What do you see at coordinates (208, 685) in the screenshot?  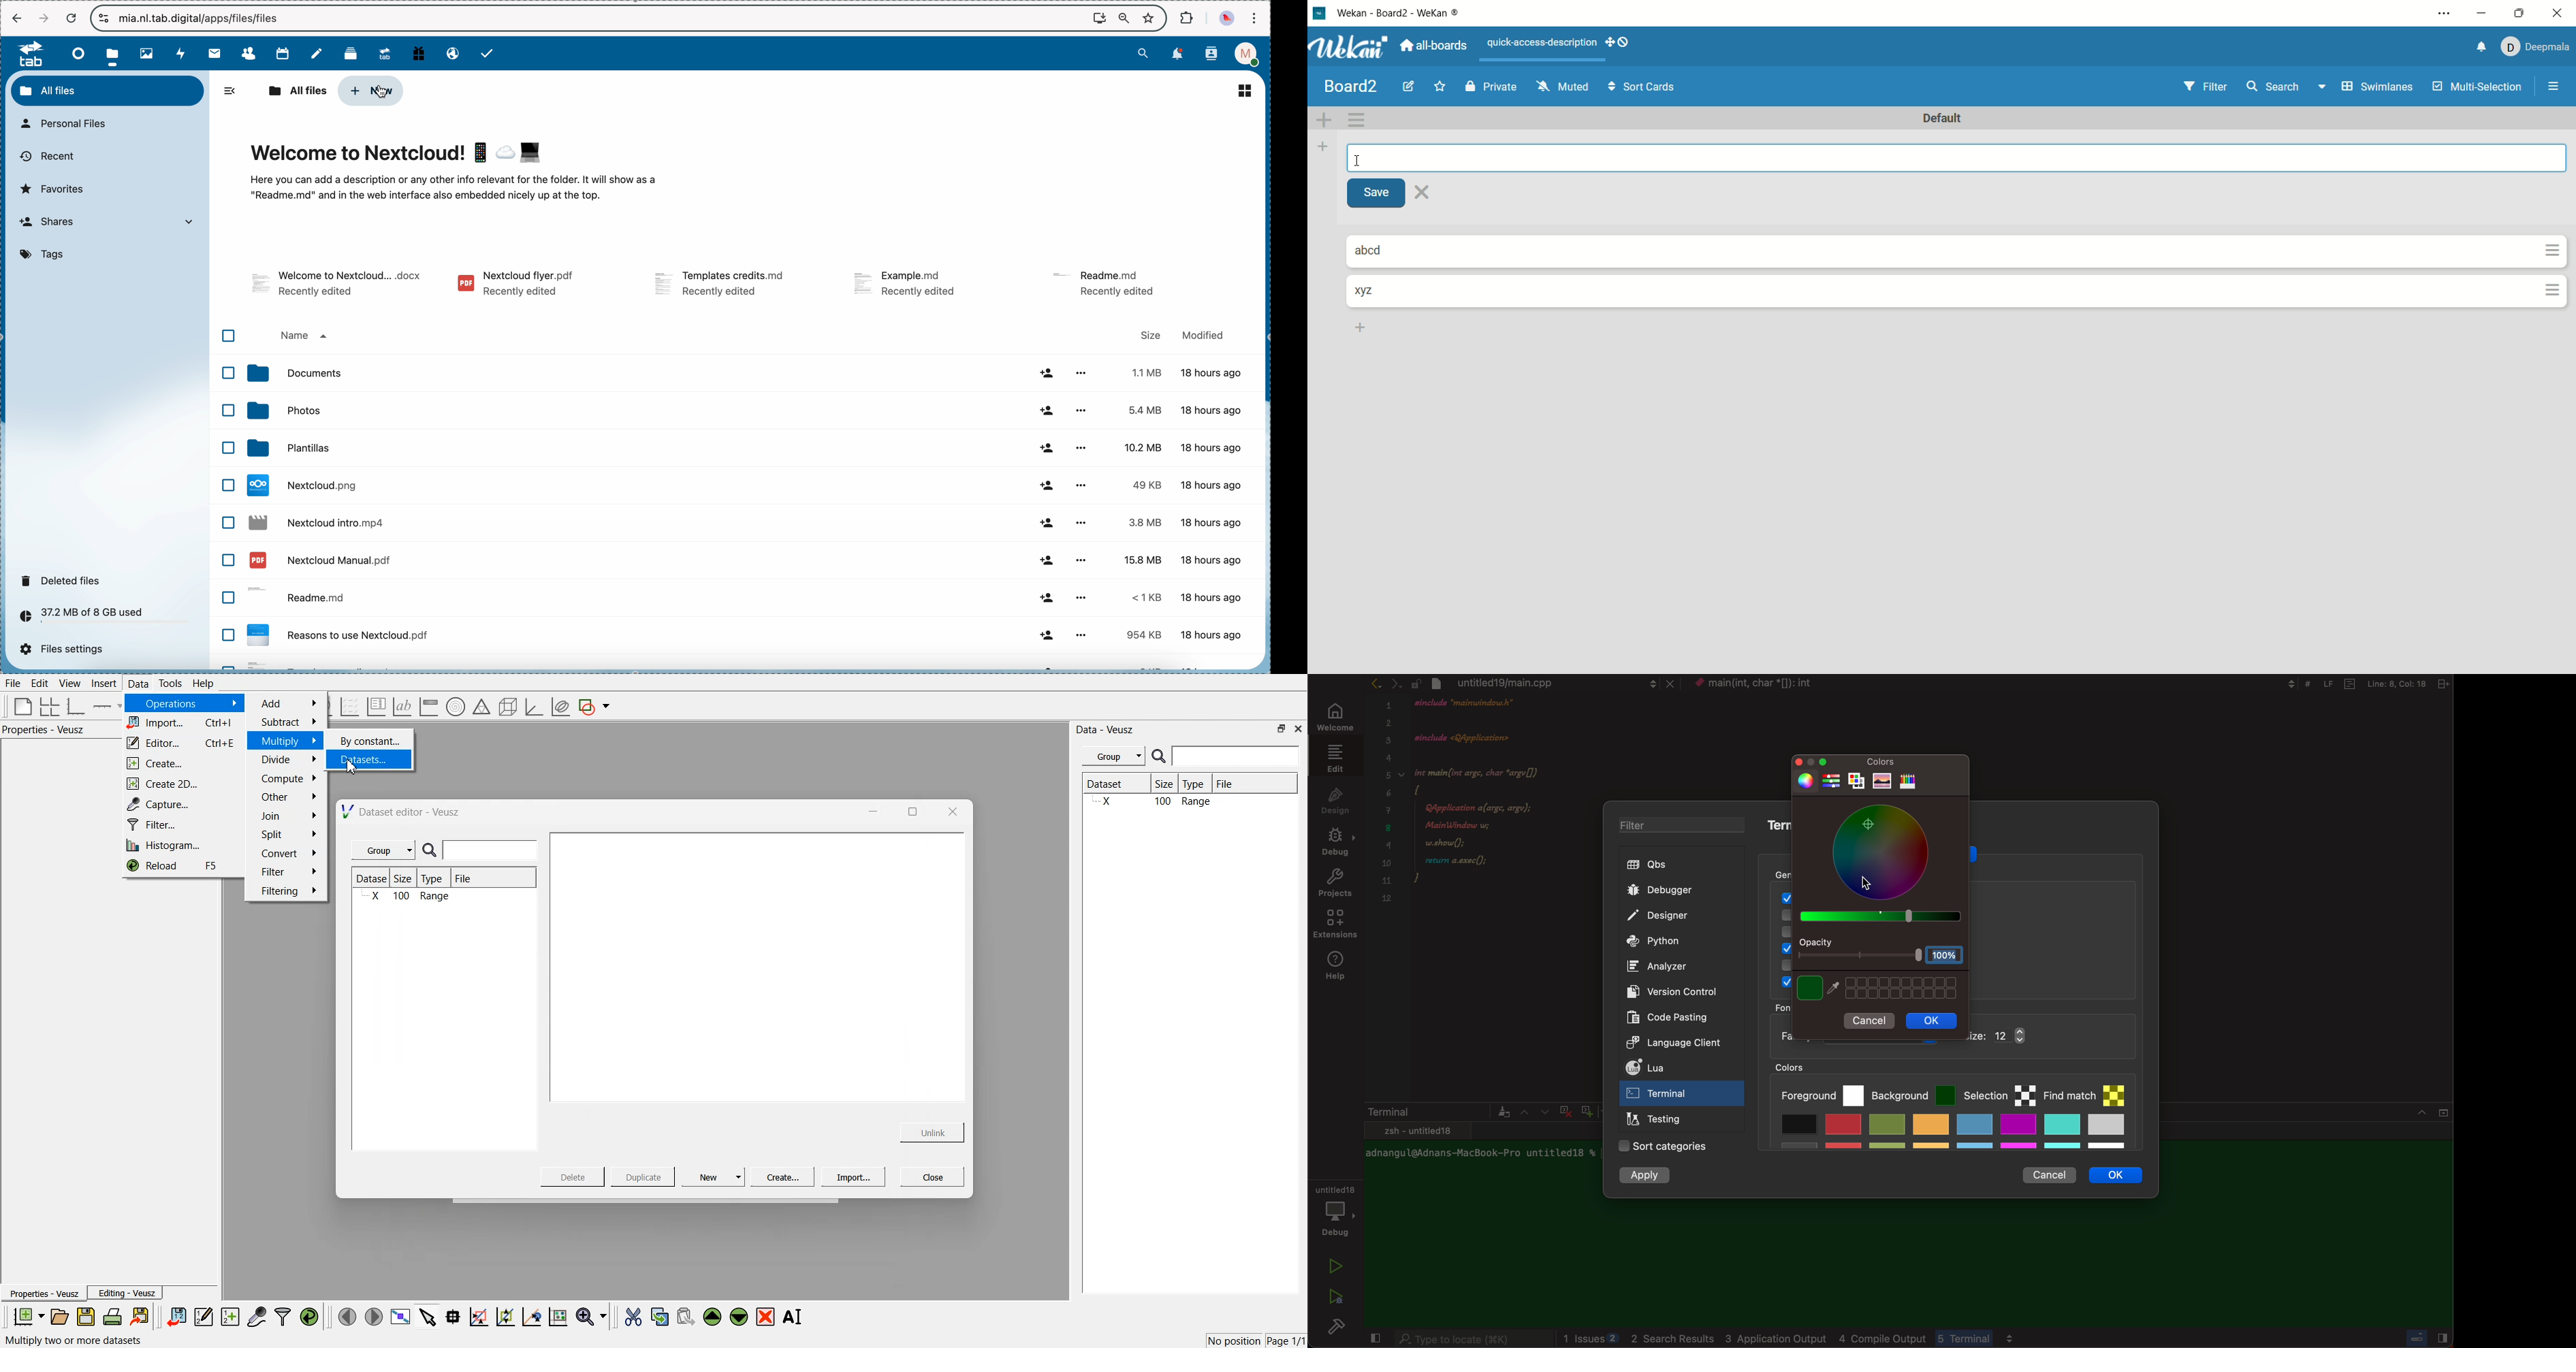 I see `Help` at bounding box center [208, 685].